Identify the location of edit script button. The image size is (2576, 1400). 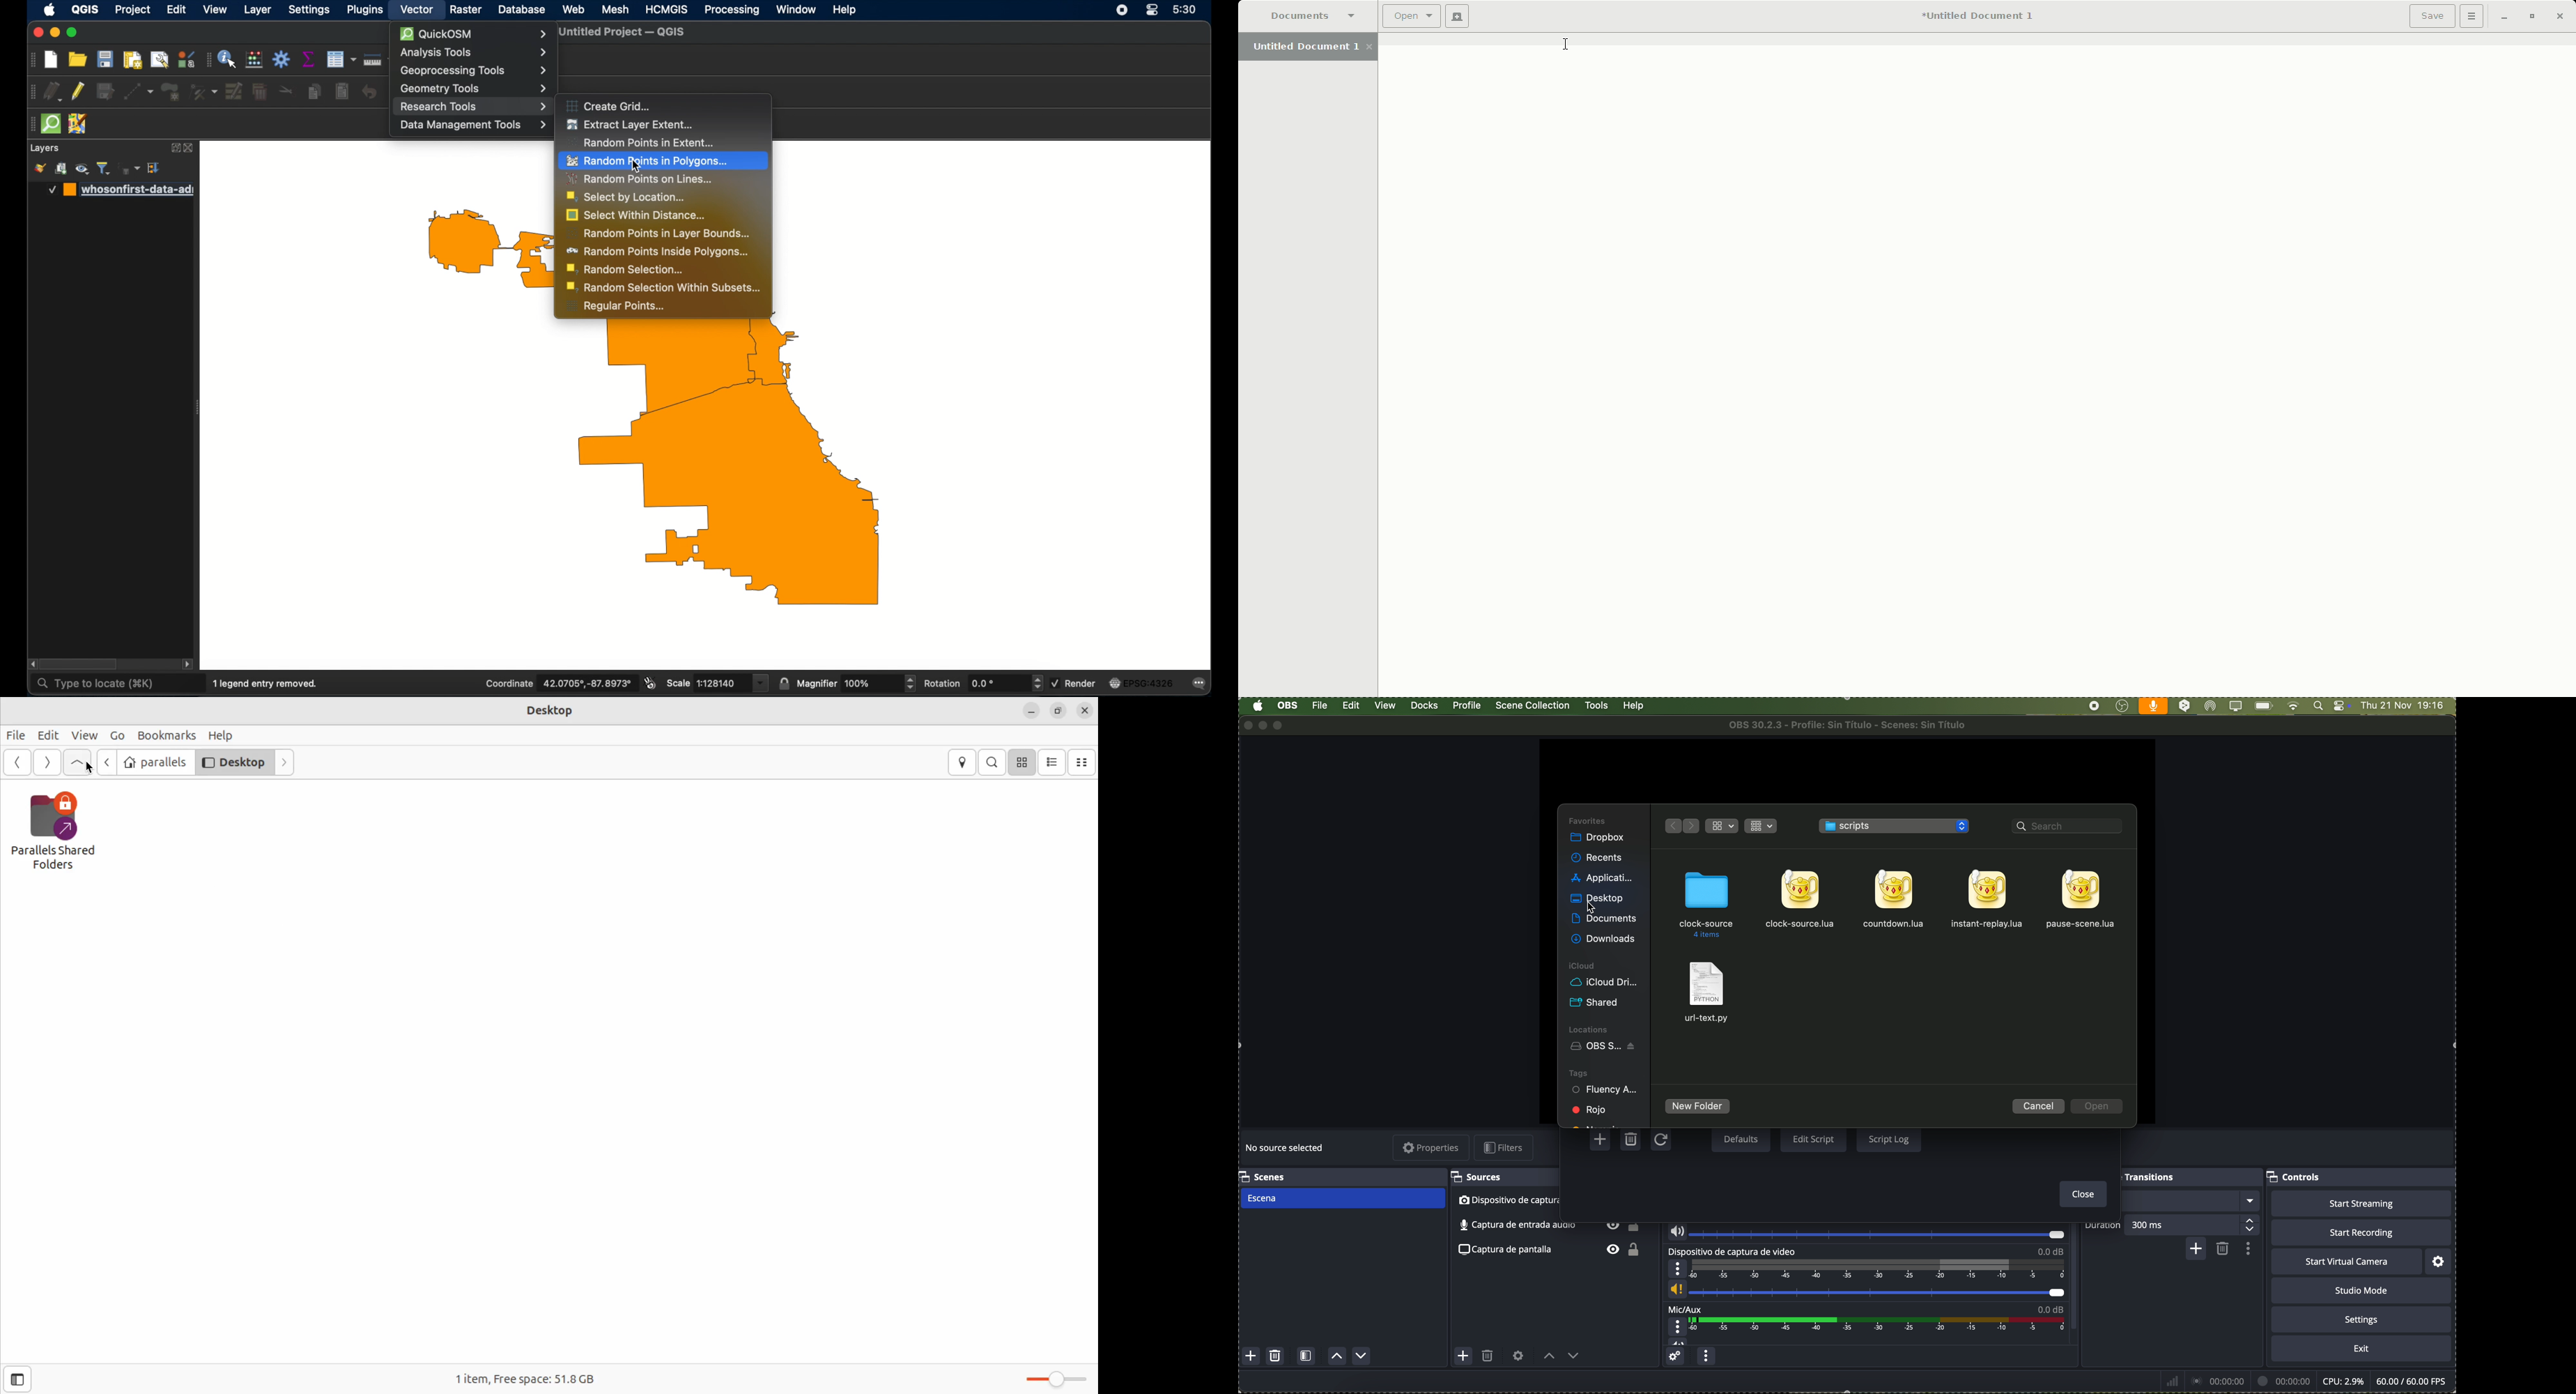
(1814, 1140).